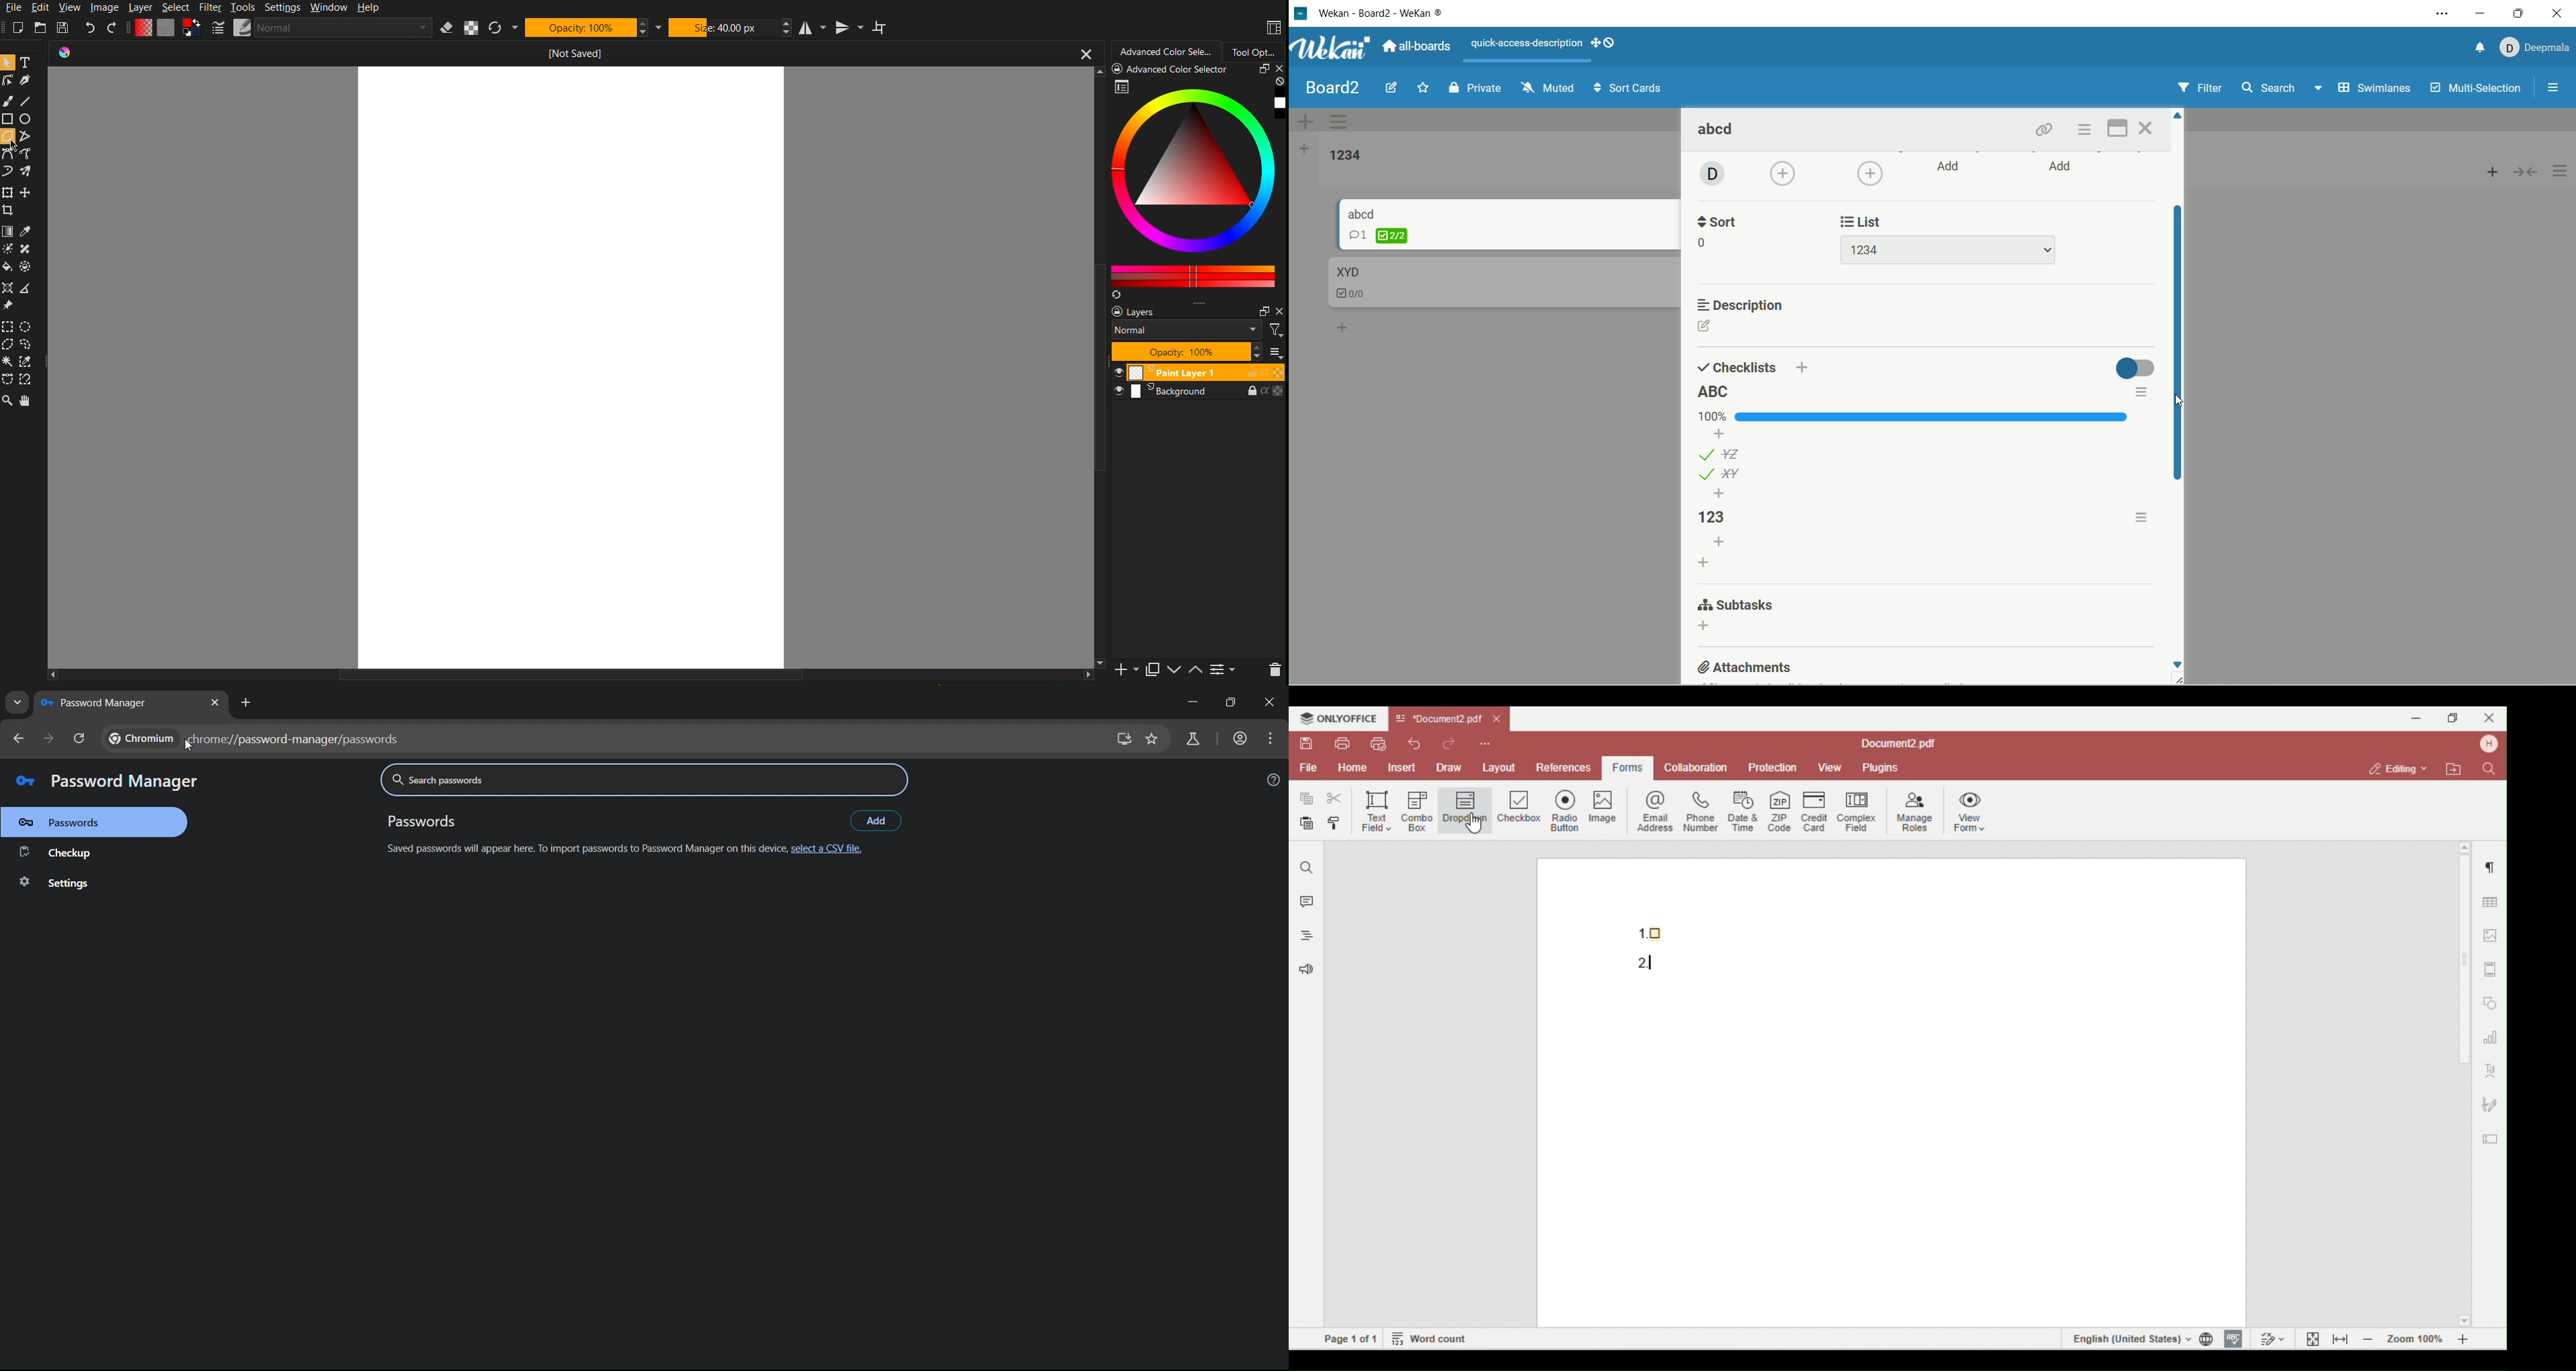  I want to click on Redo, so click(112, 28).